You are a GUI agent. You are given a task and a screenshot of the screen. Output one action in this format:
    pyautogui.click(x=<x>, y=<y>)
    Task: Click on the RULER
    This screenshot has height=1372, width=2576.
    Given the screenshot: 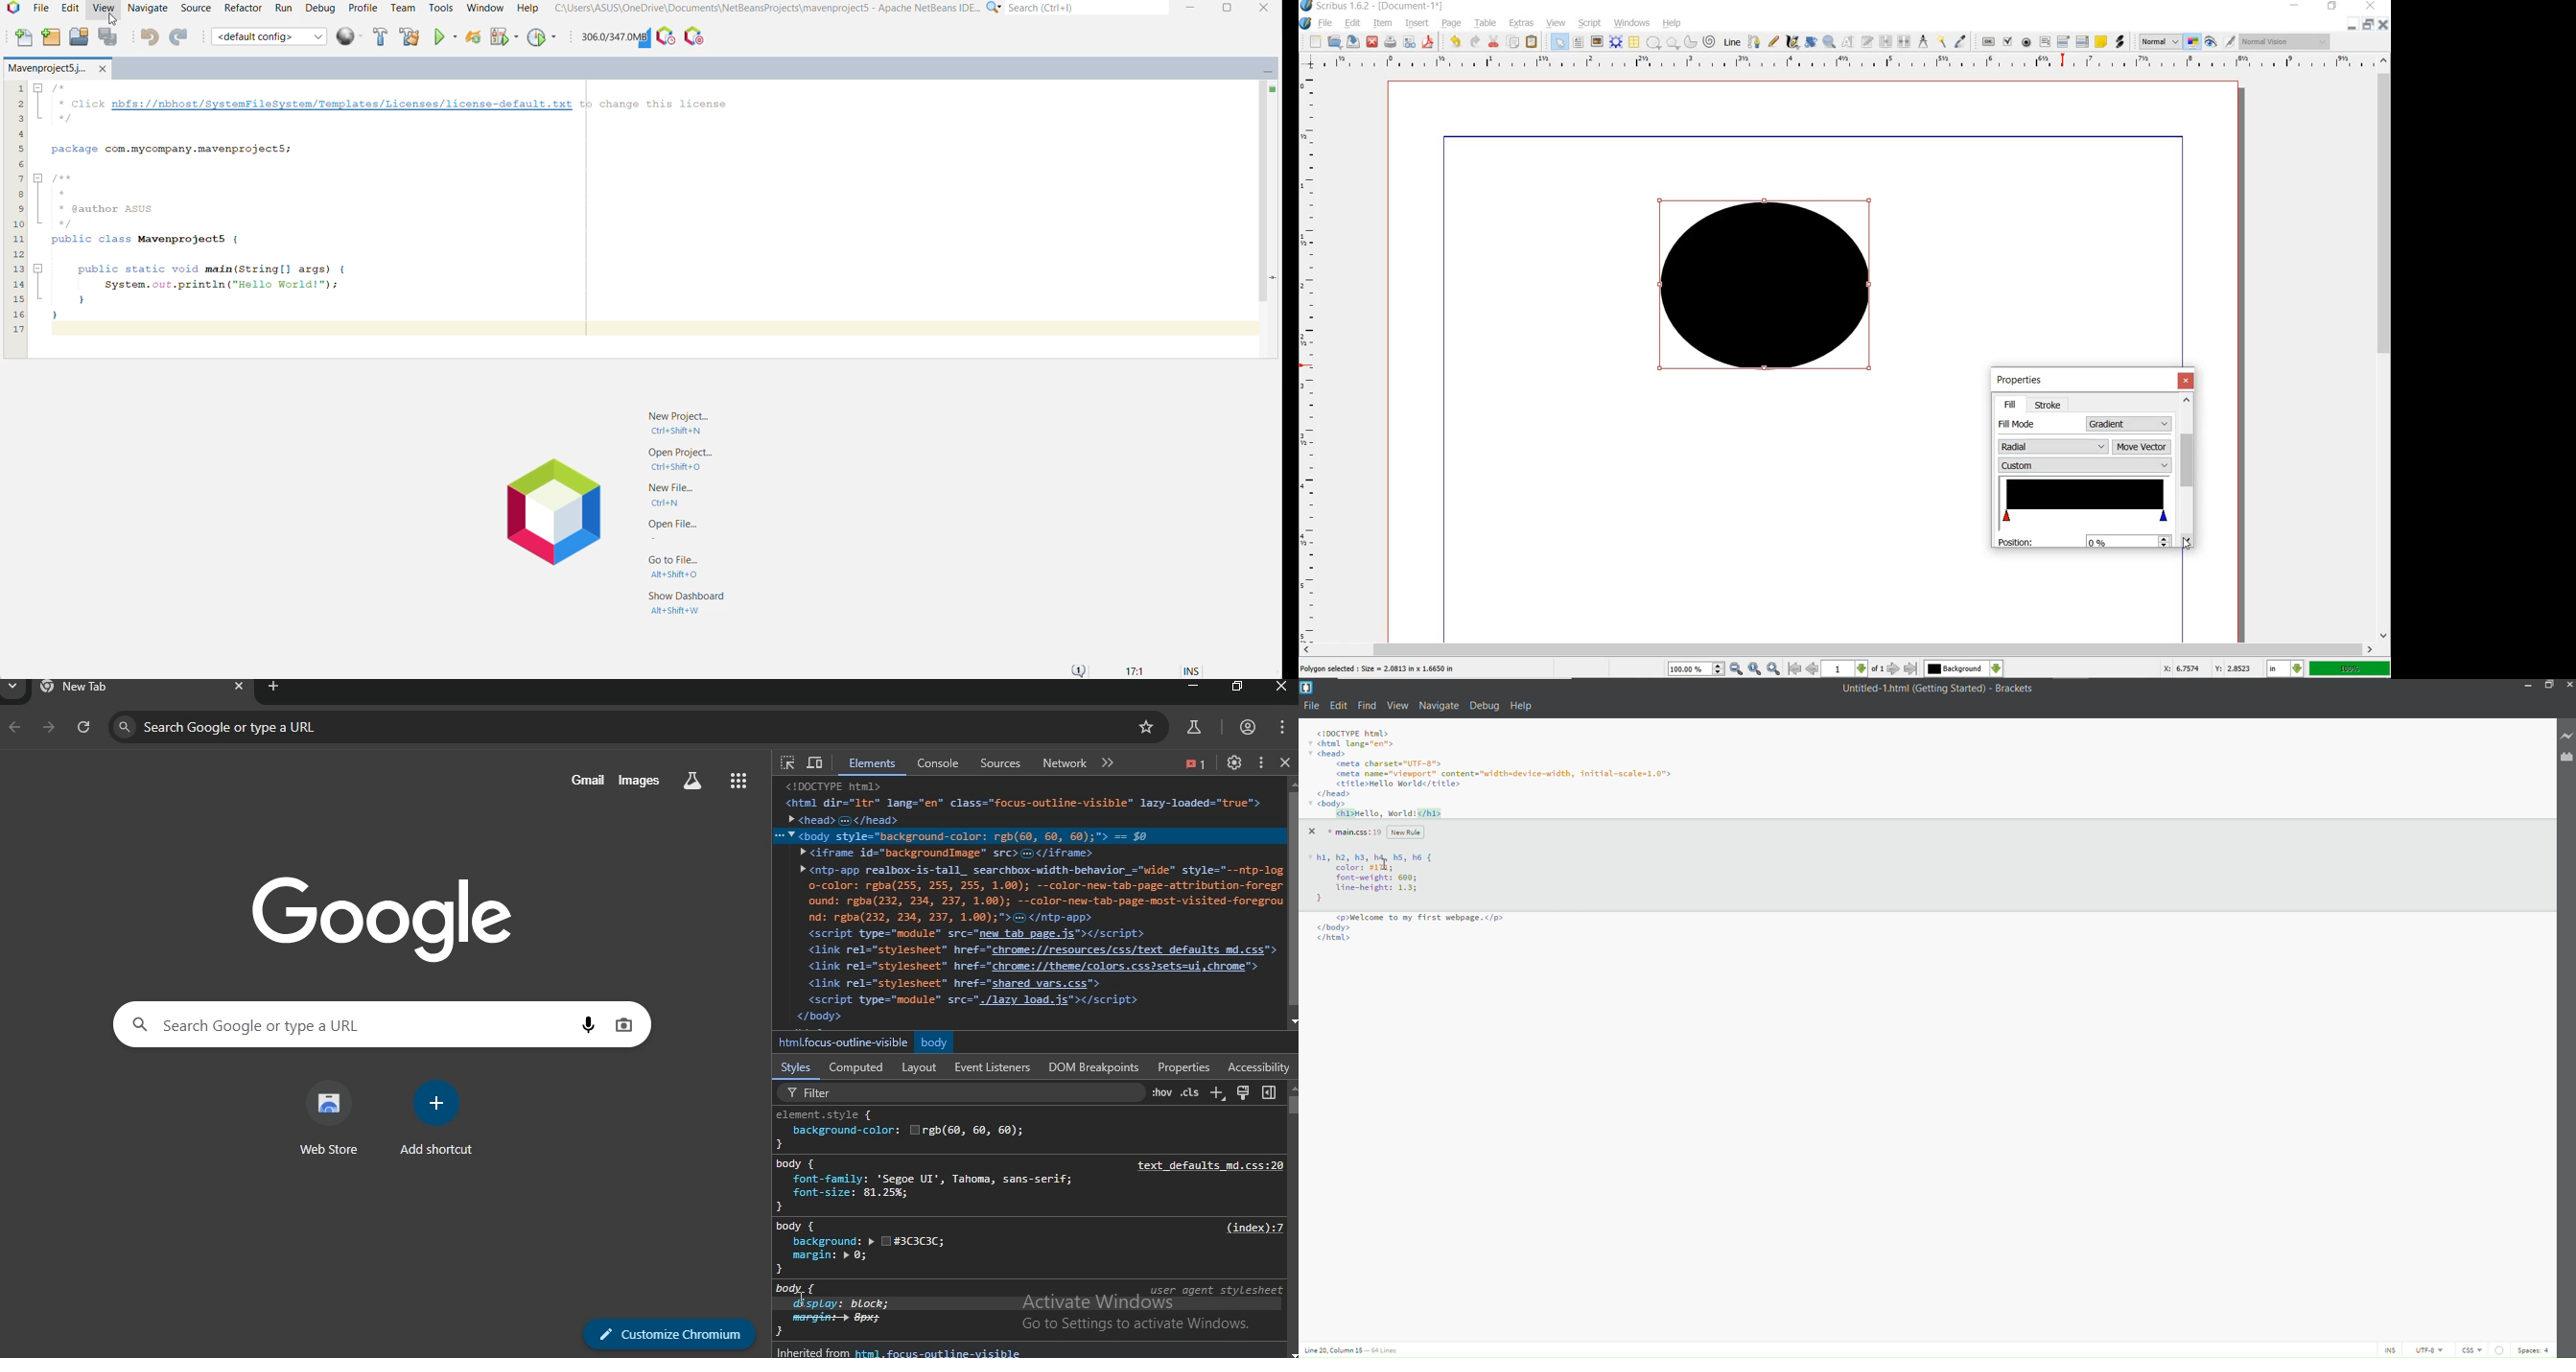 What is the action you would take?
    pyautogui.click(x=1842, y=64)
    